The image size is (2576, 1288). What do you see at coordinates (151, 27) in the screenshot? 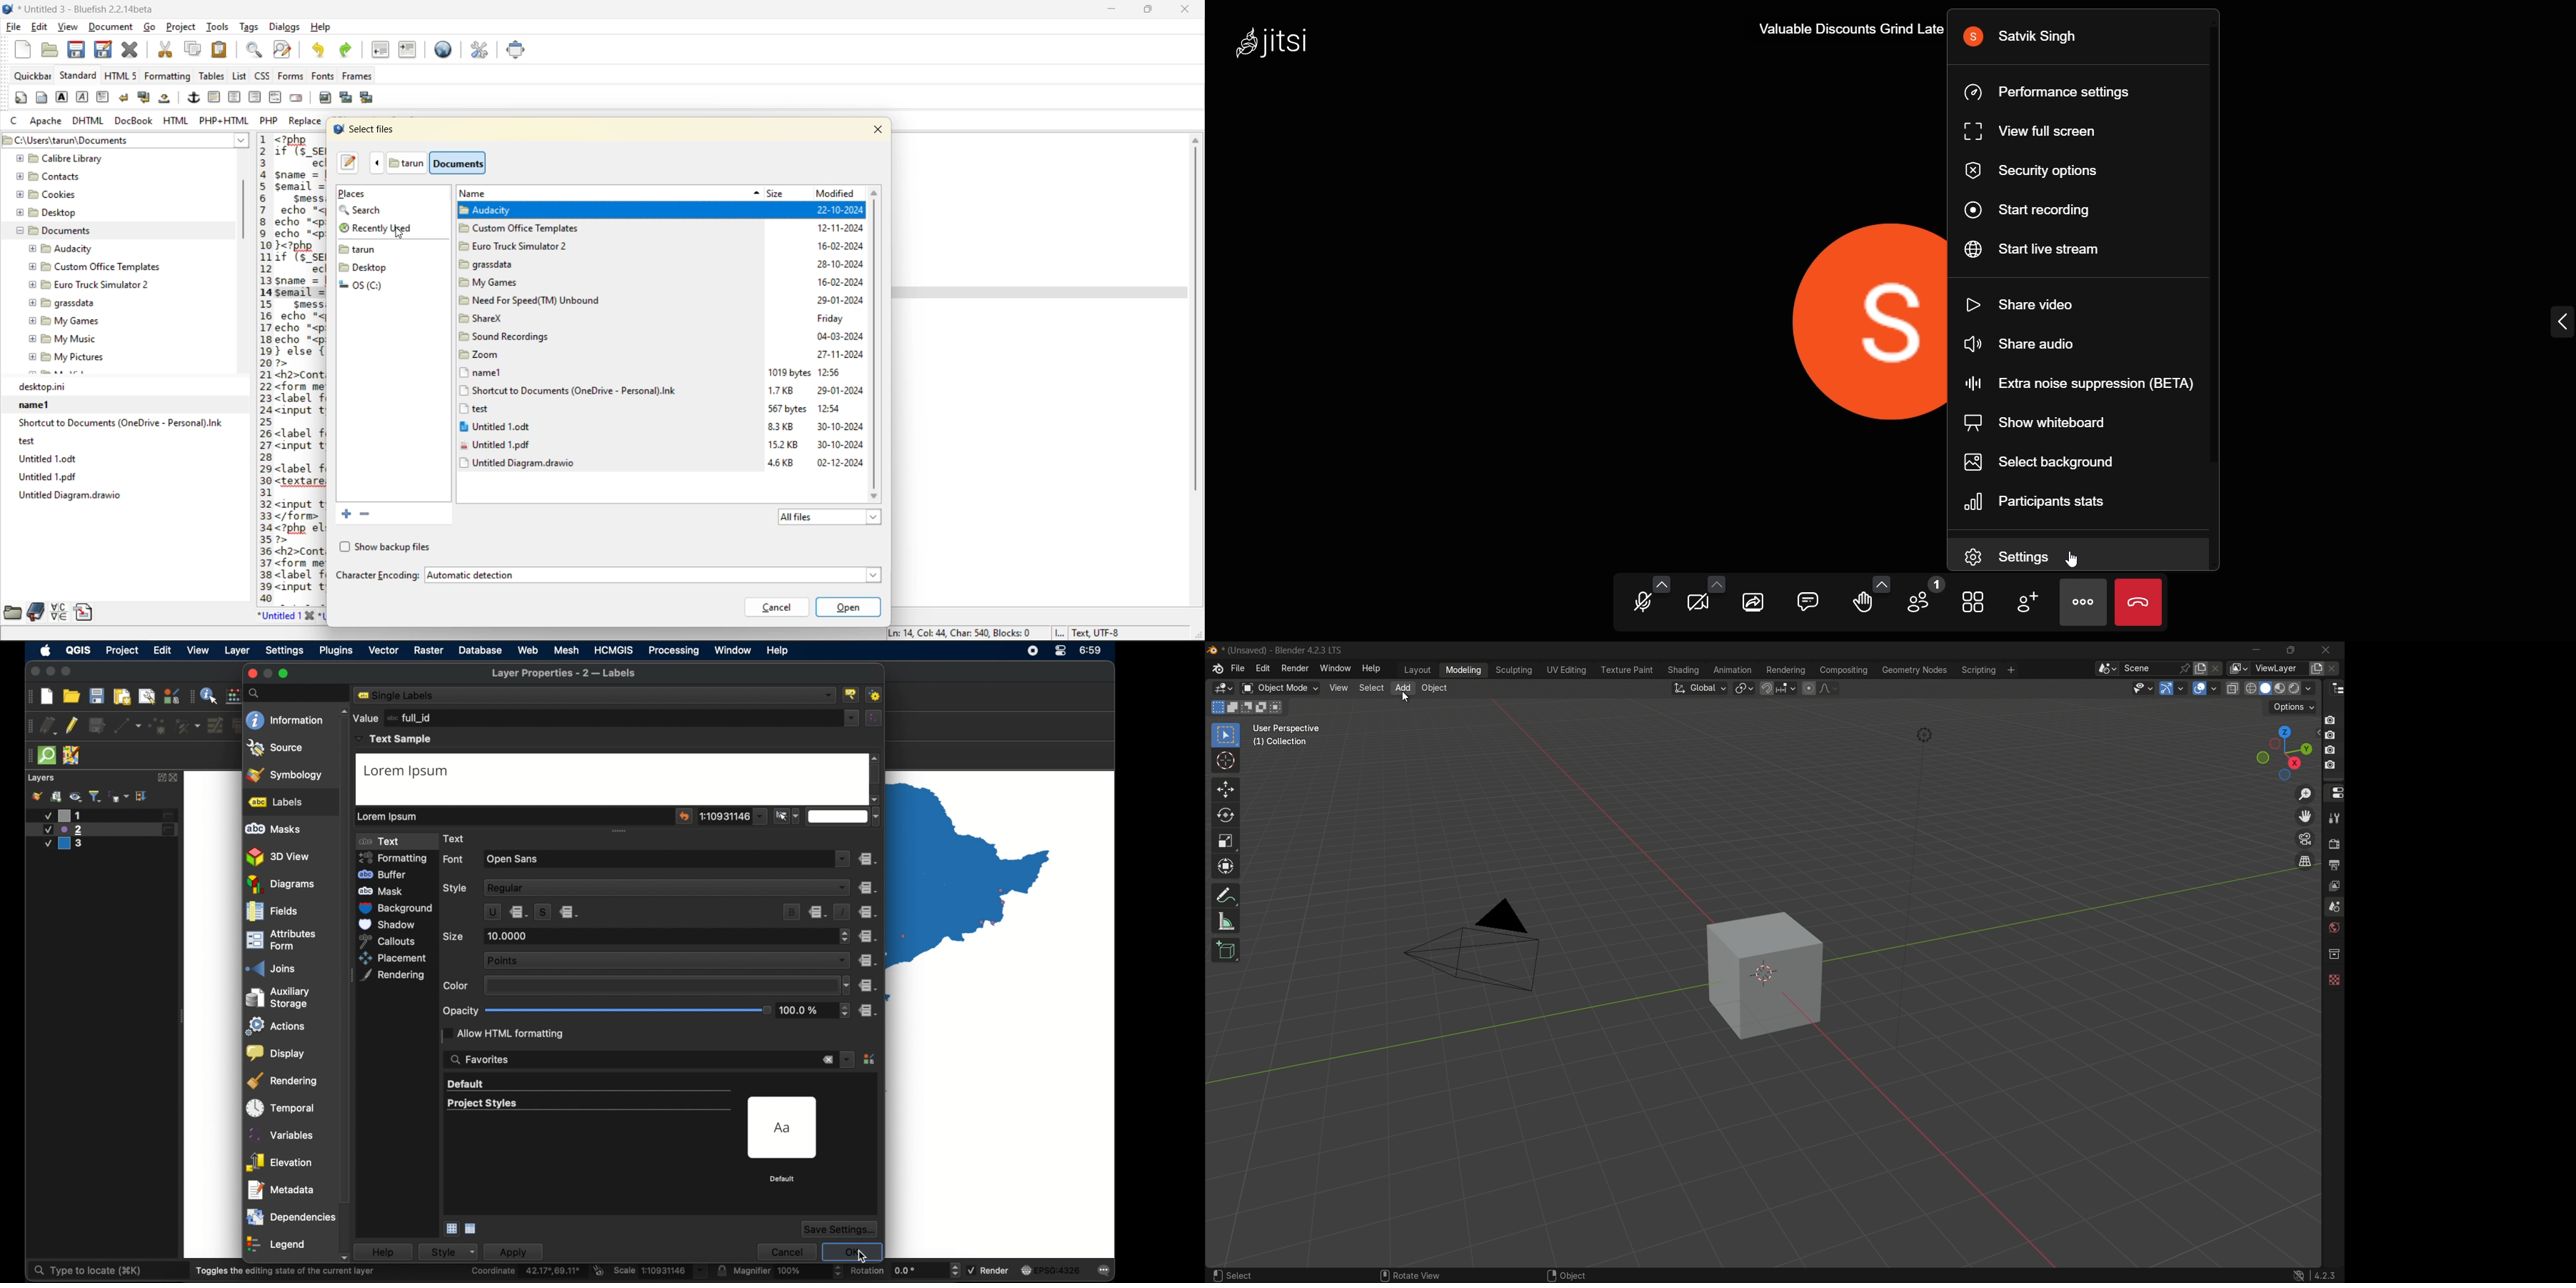
I see `go` at bounding box center [151, 27].